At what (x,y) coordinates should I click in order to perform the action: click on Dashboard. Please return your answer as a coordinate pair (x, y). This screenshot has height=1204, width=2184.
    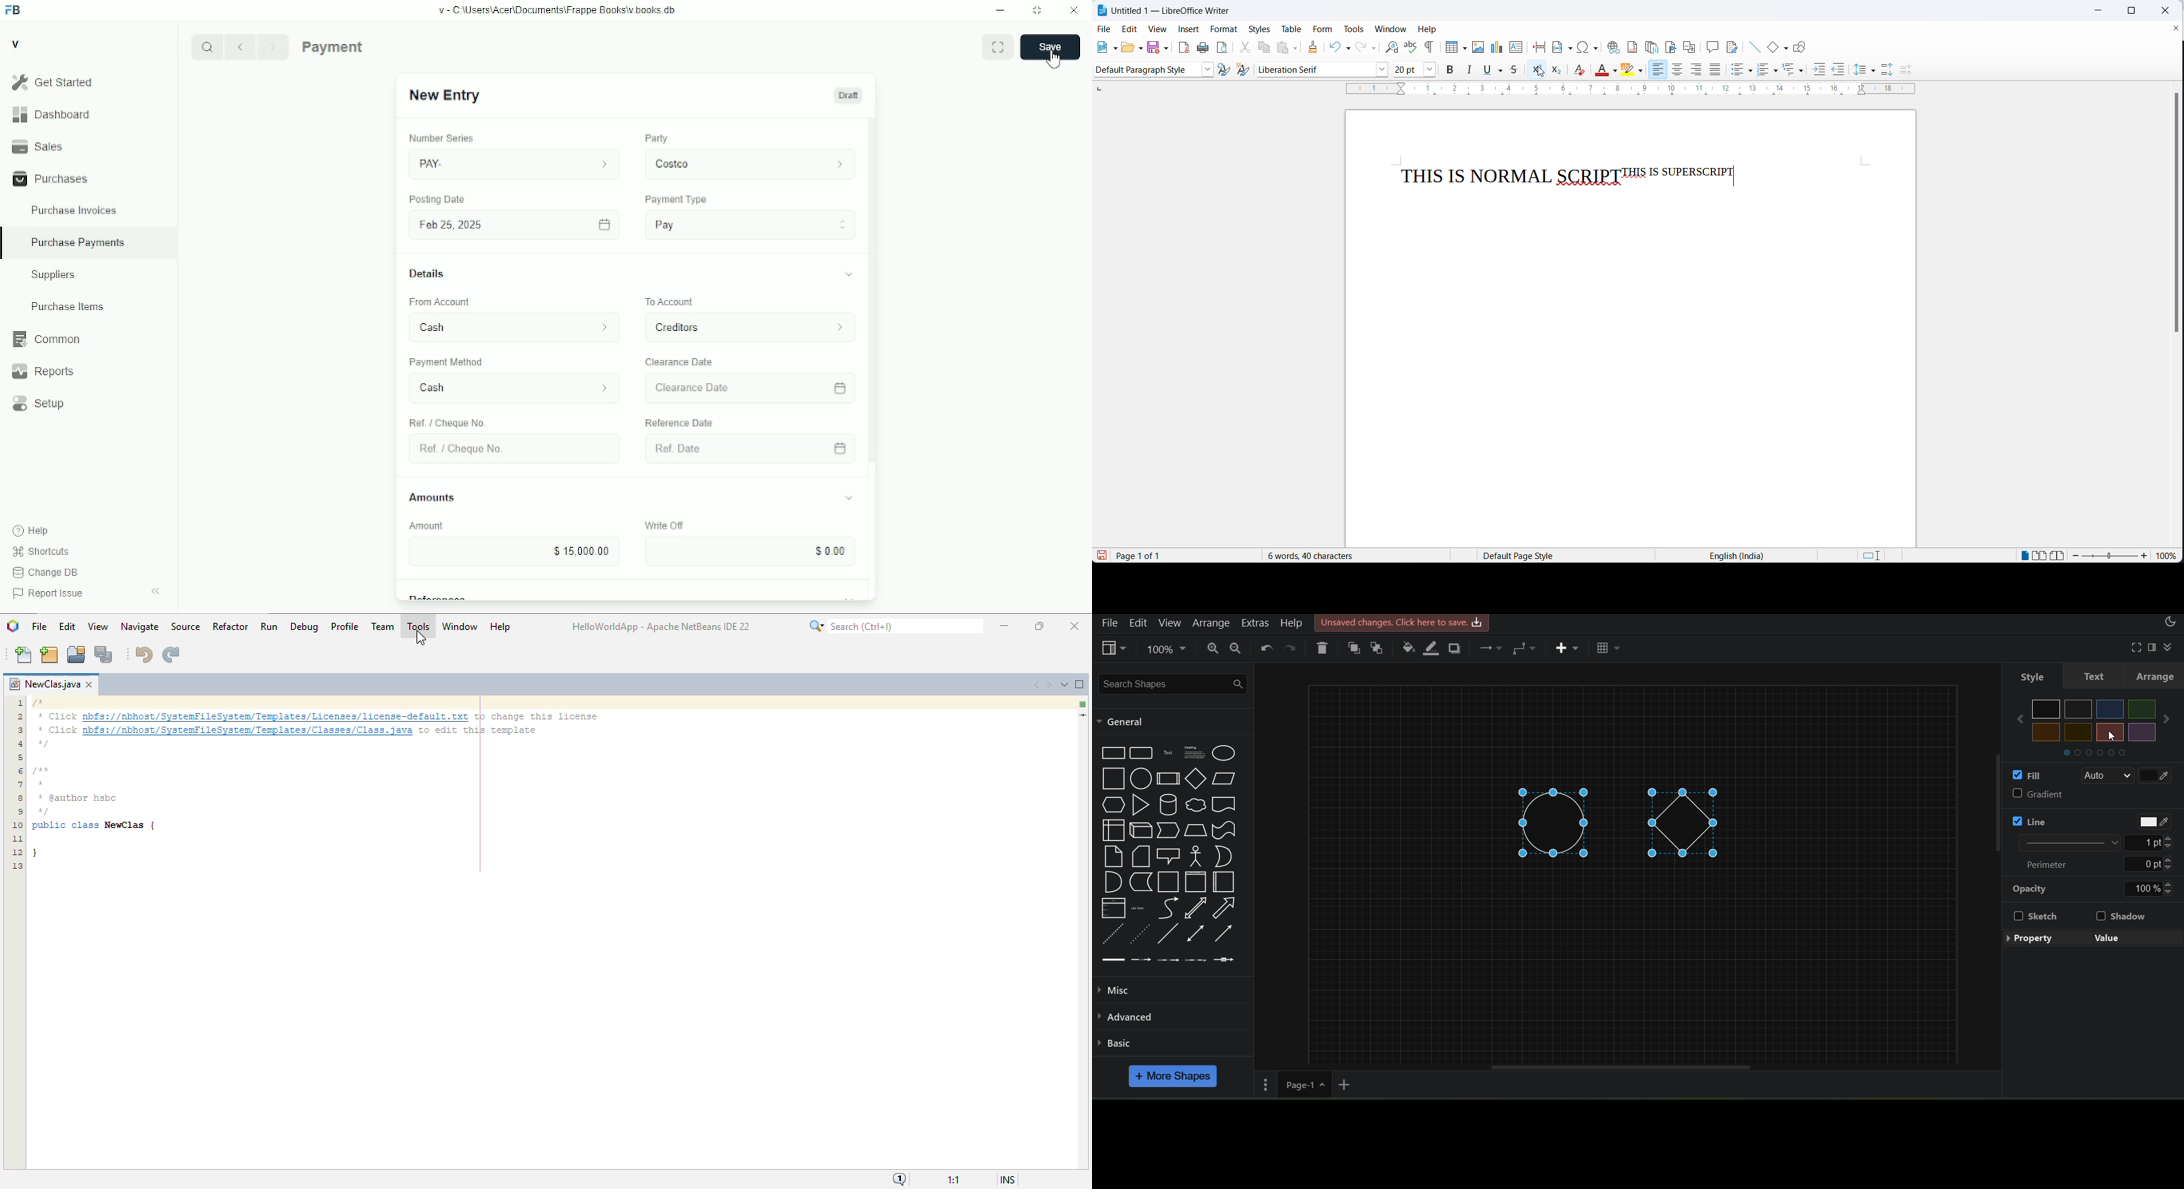
    Looking at the image, I should click on (88, 114).